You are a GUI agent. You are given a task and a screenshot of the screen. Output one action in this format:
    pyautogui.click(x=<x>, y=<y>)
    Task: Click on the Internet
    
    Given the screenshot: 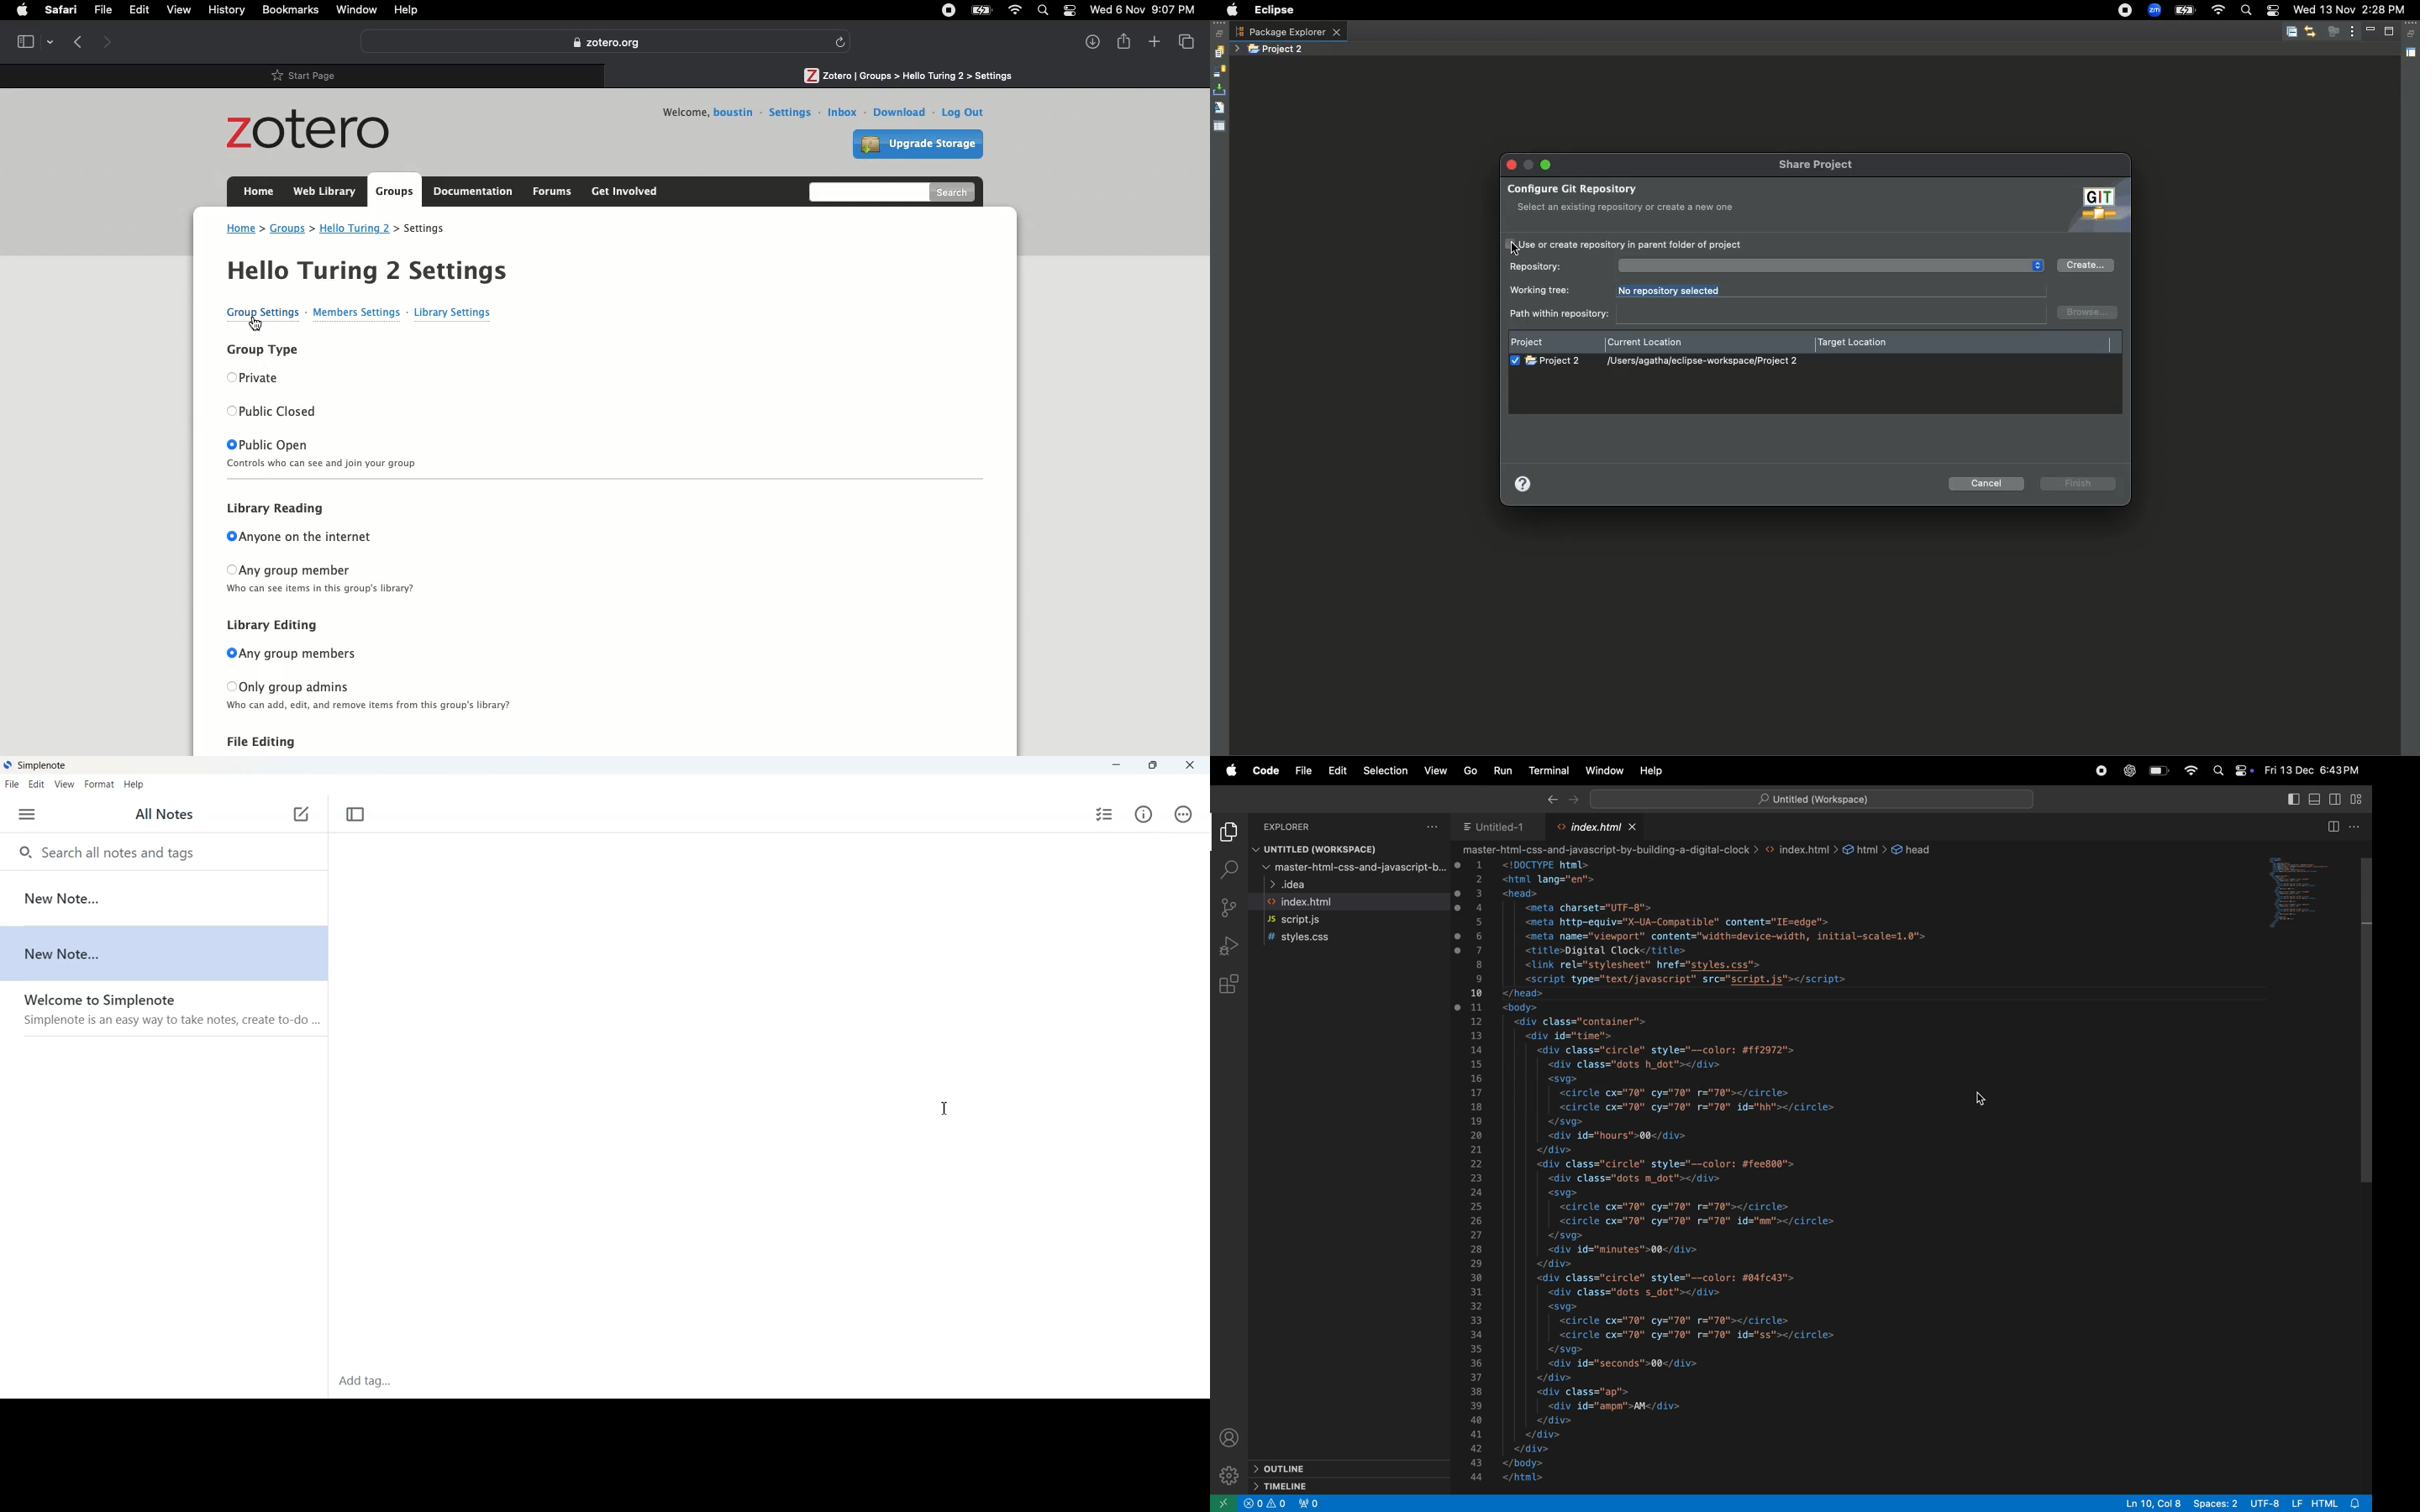 What is the action you would take?
    pyautogui.click(x=2217, y=11)
    